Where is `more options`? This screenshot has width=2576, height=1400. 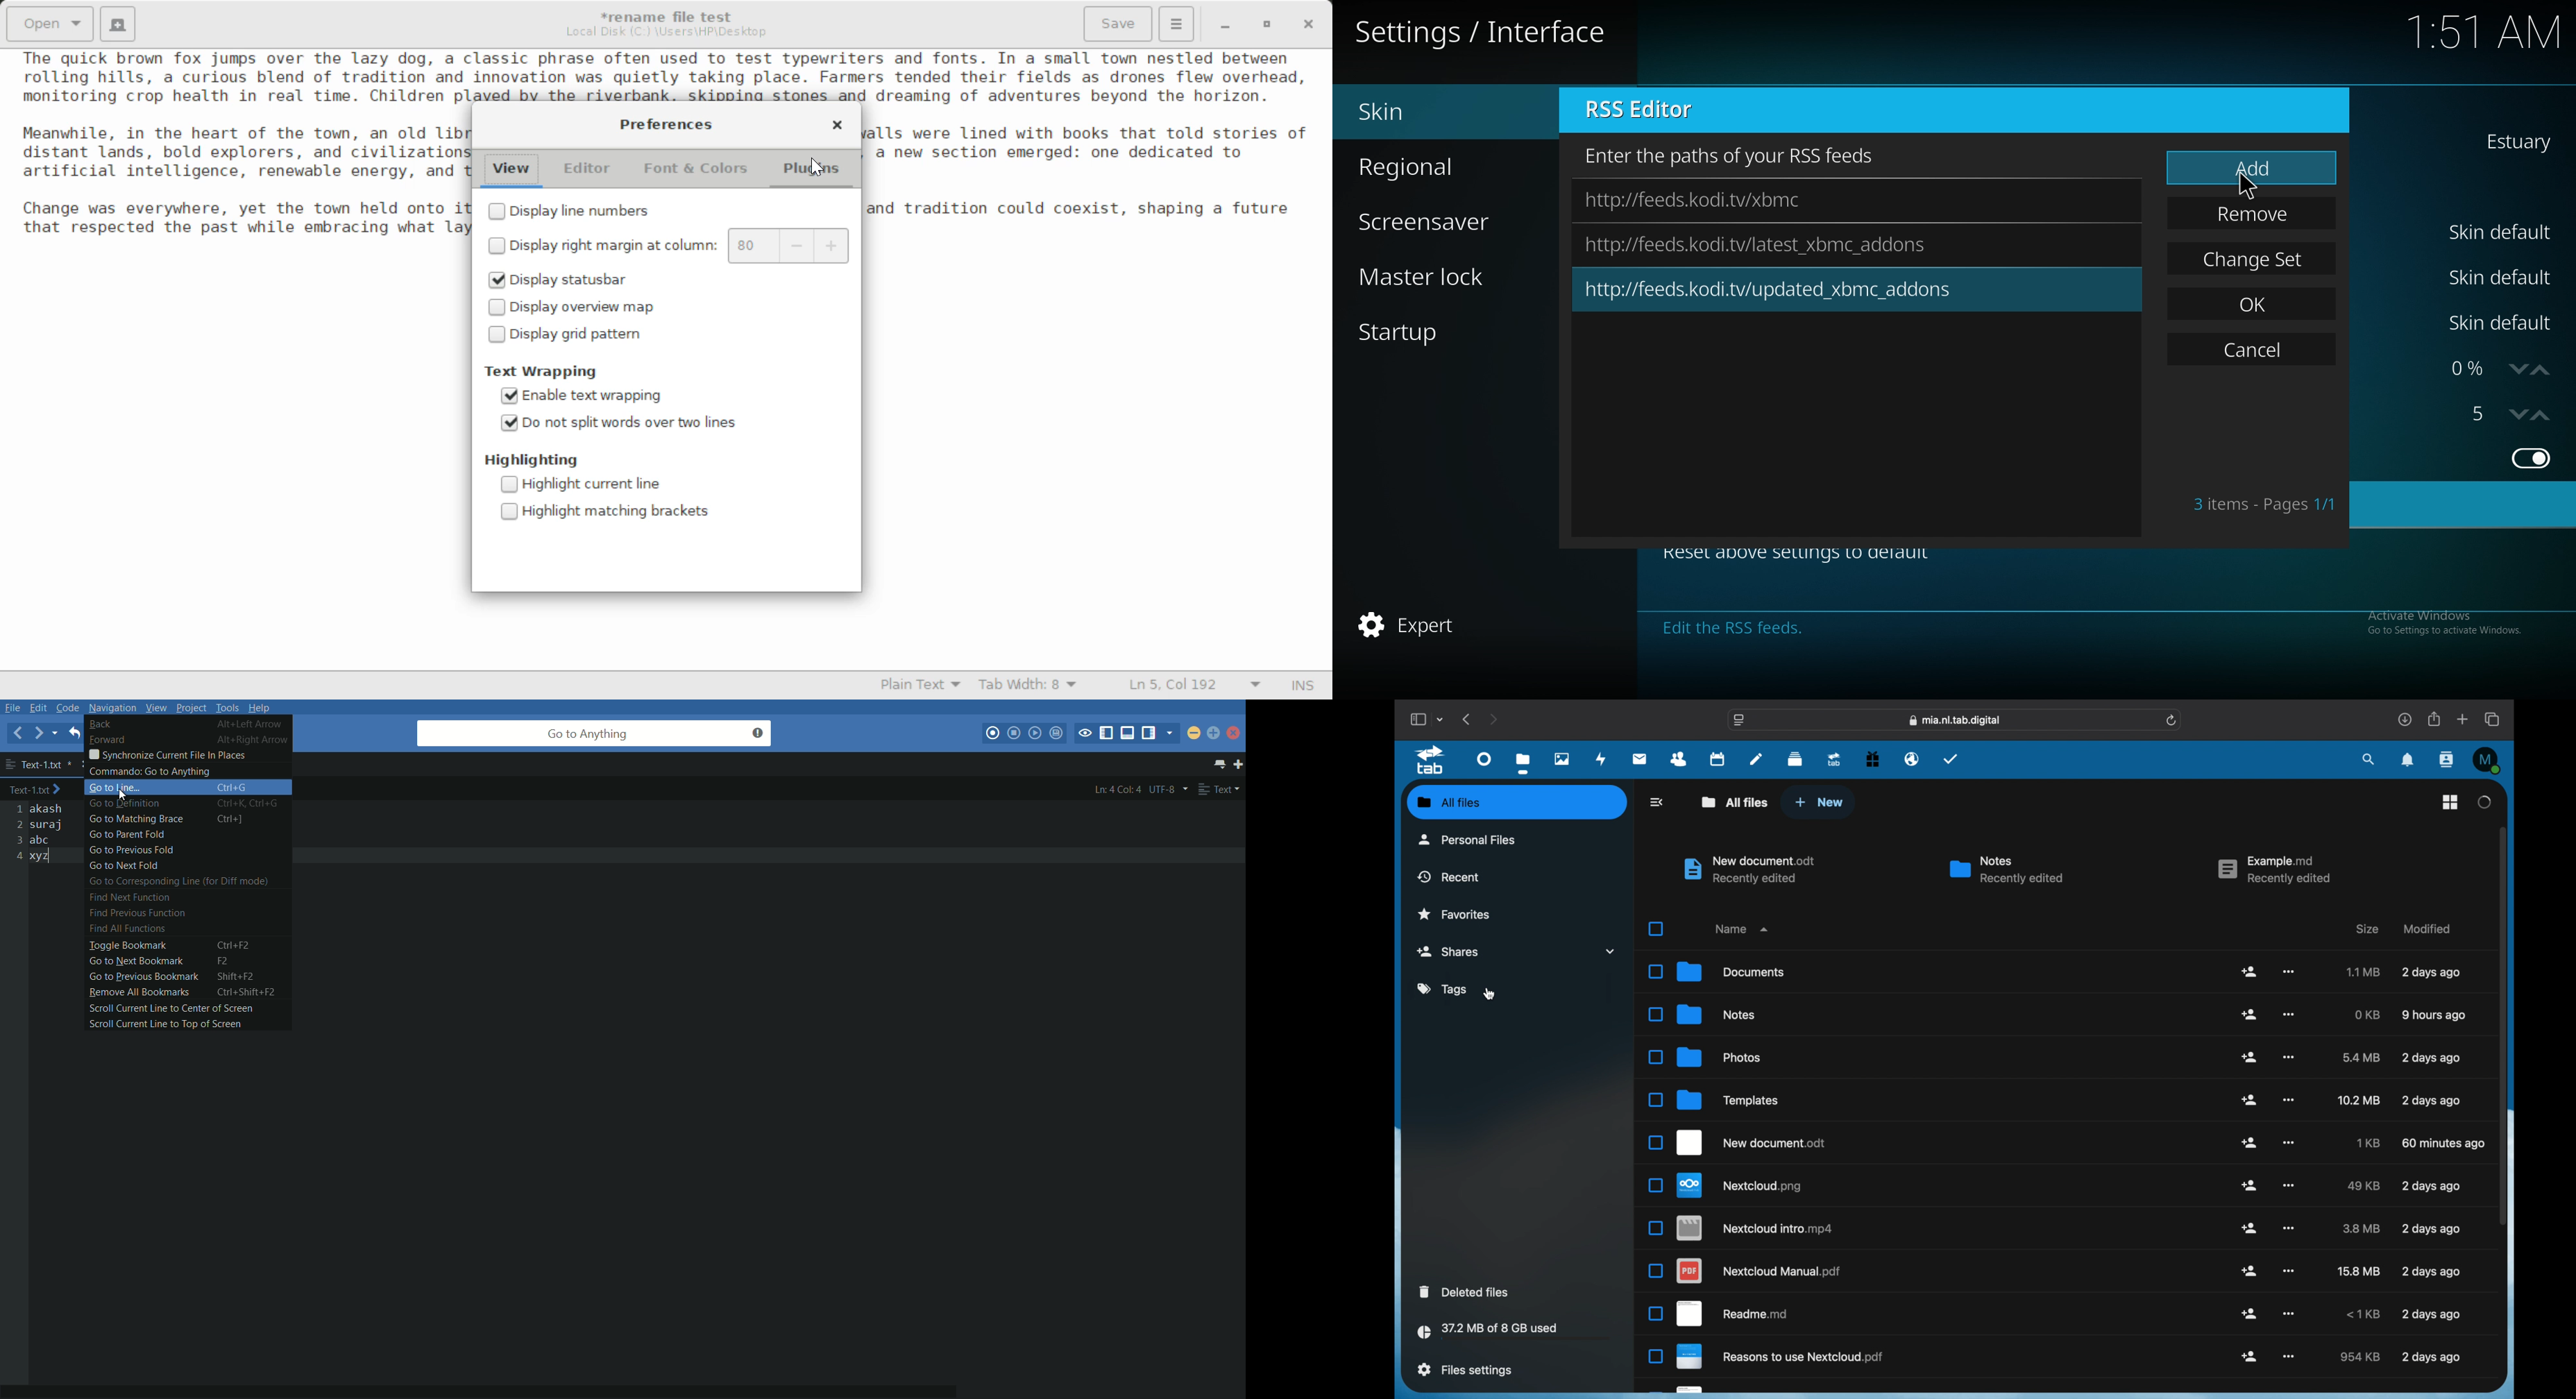
more options is located at coordinates (2288, 1185).